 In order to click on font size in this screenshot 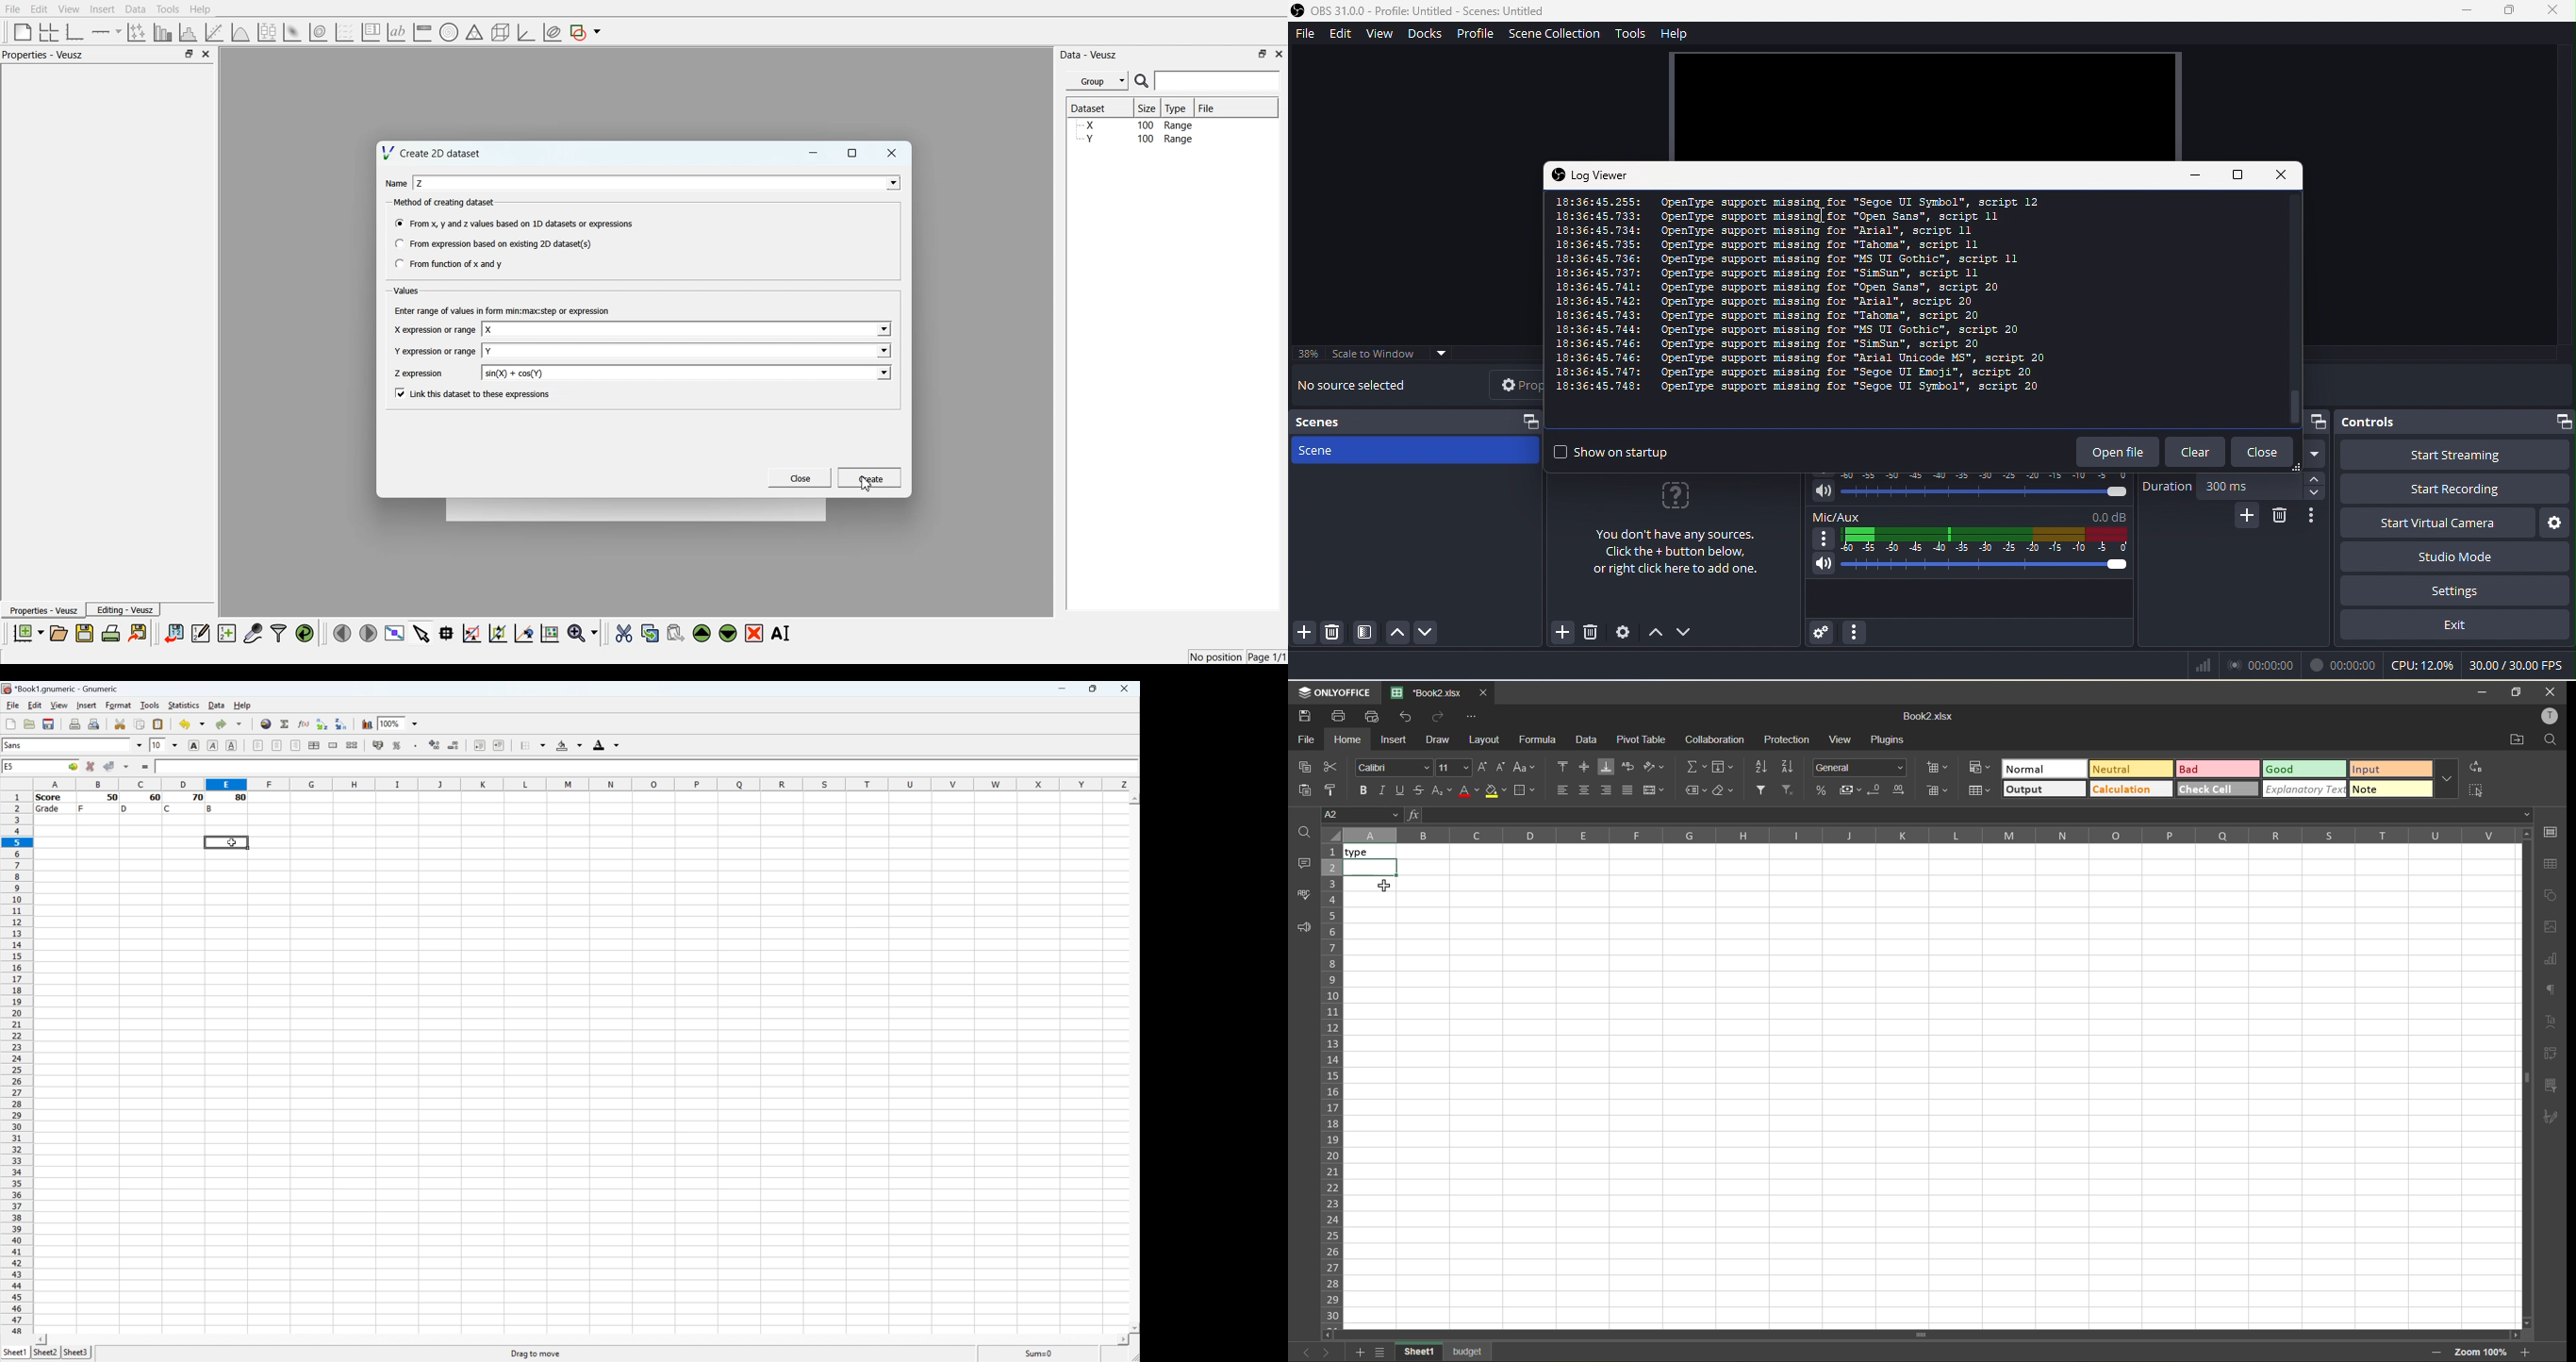, I will do `click(1453, 768)`.